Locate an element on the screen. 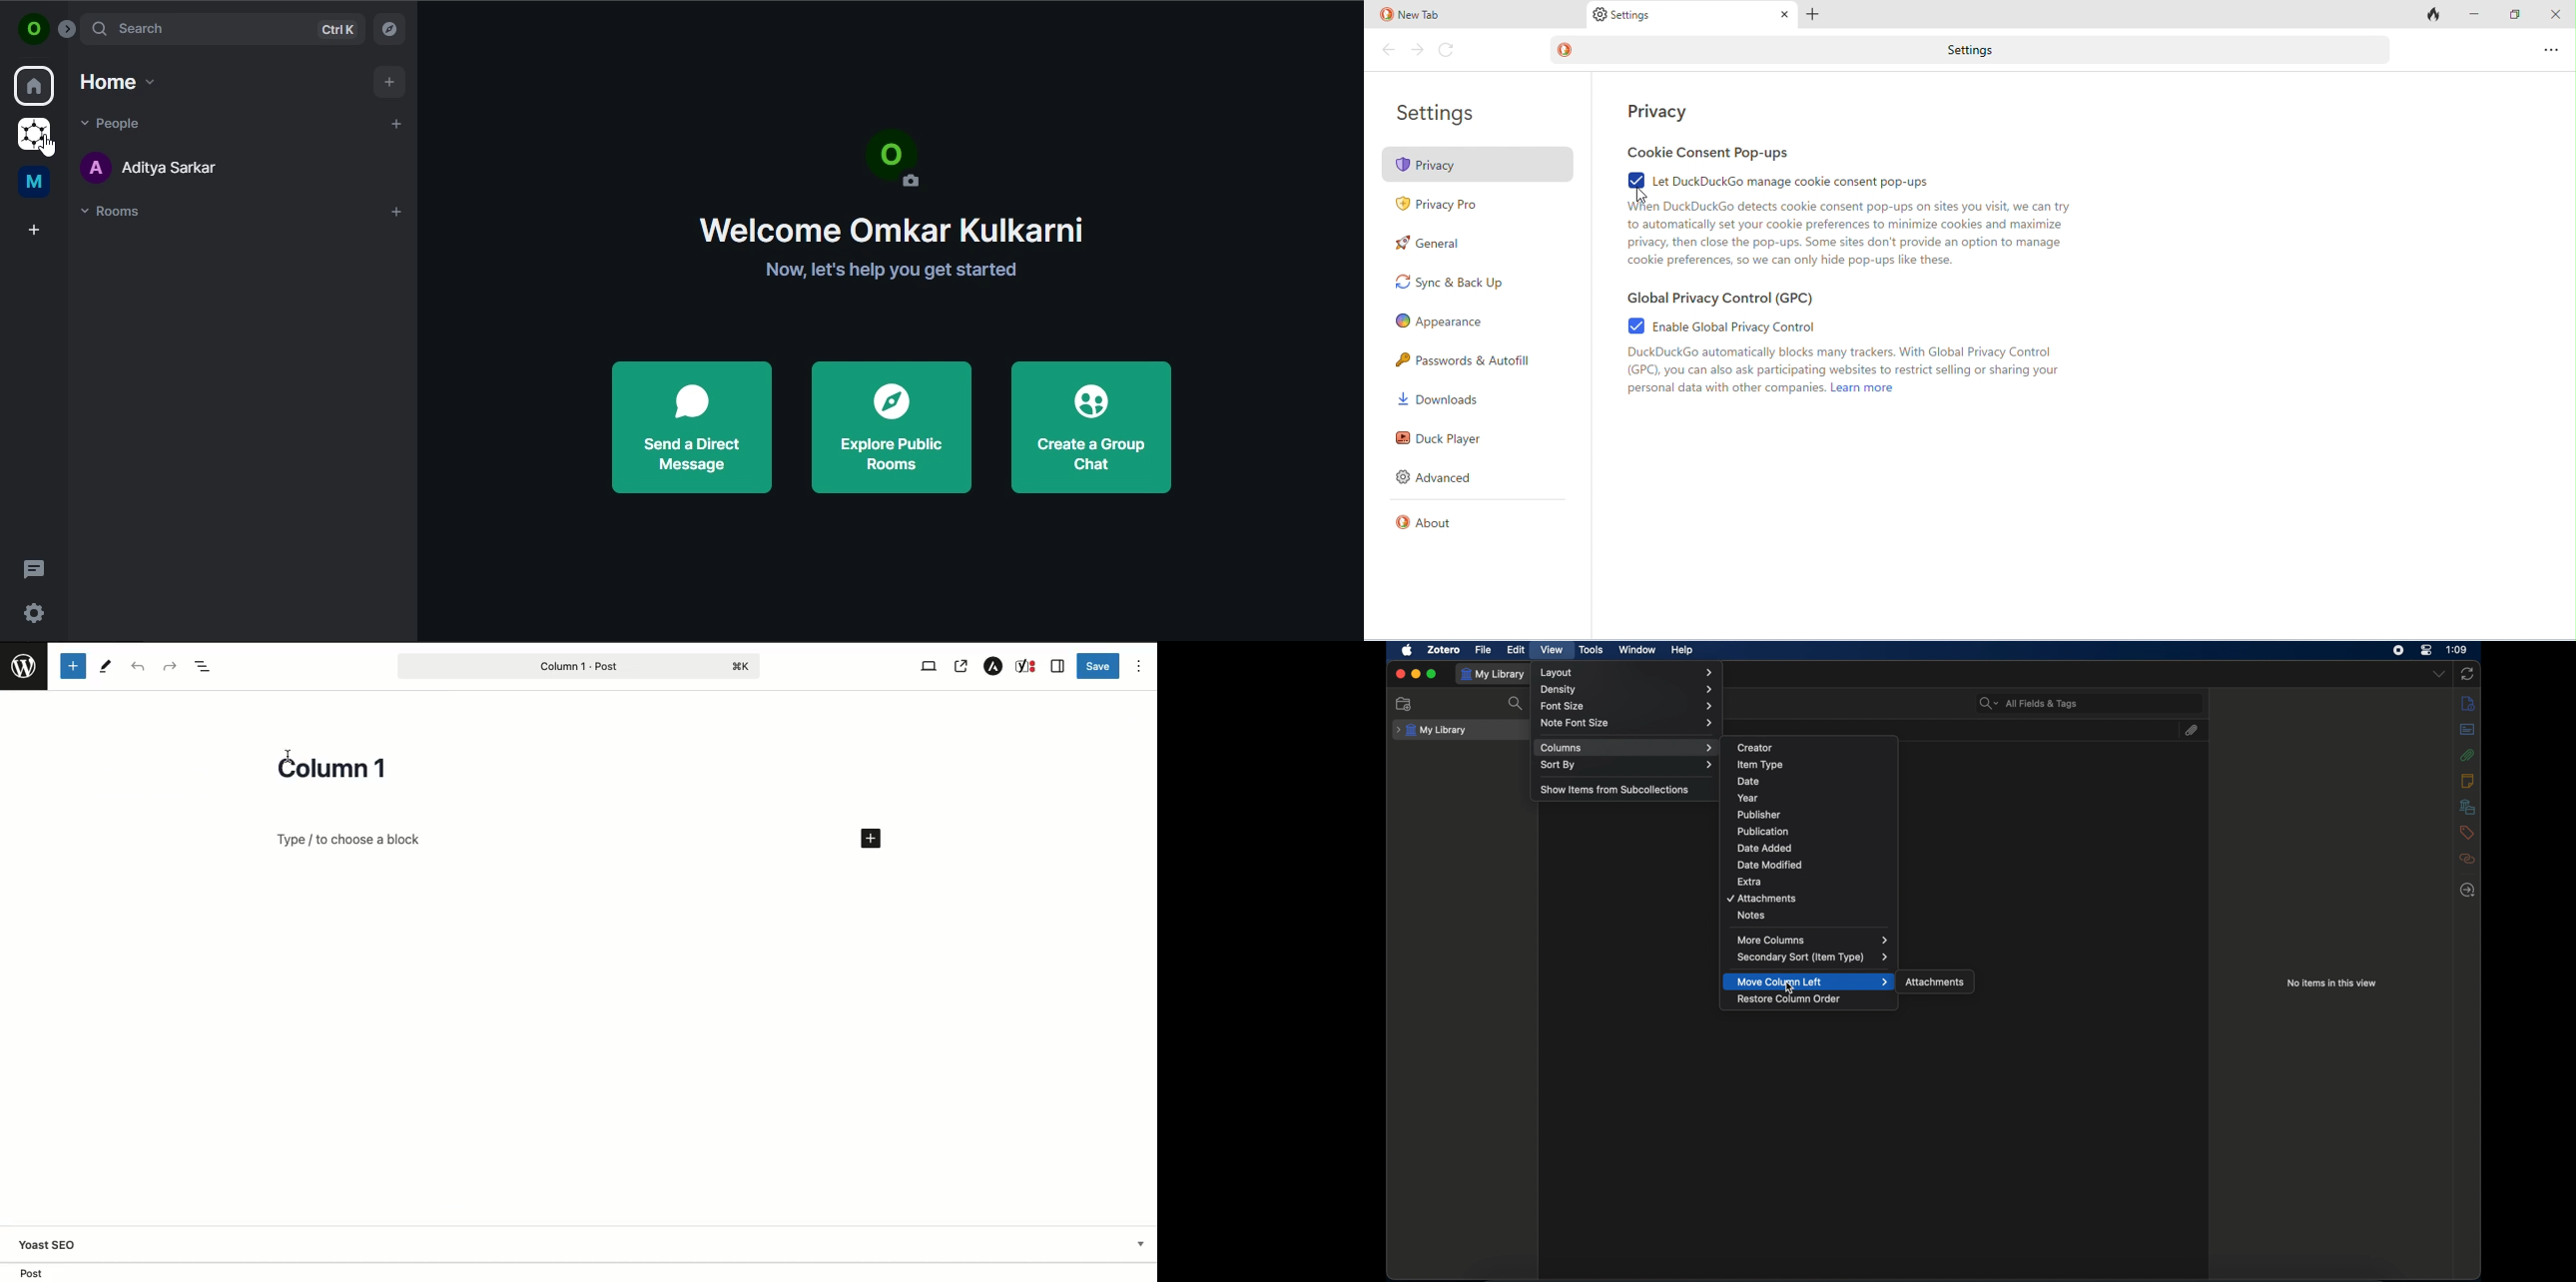 This screenshot has width=2576, height=1288. enable global privacy control is located at coordinates (1722, 325).